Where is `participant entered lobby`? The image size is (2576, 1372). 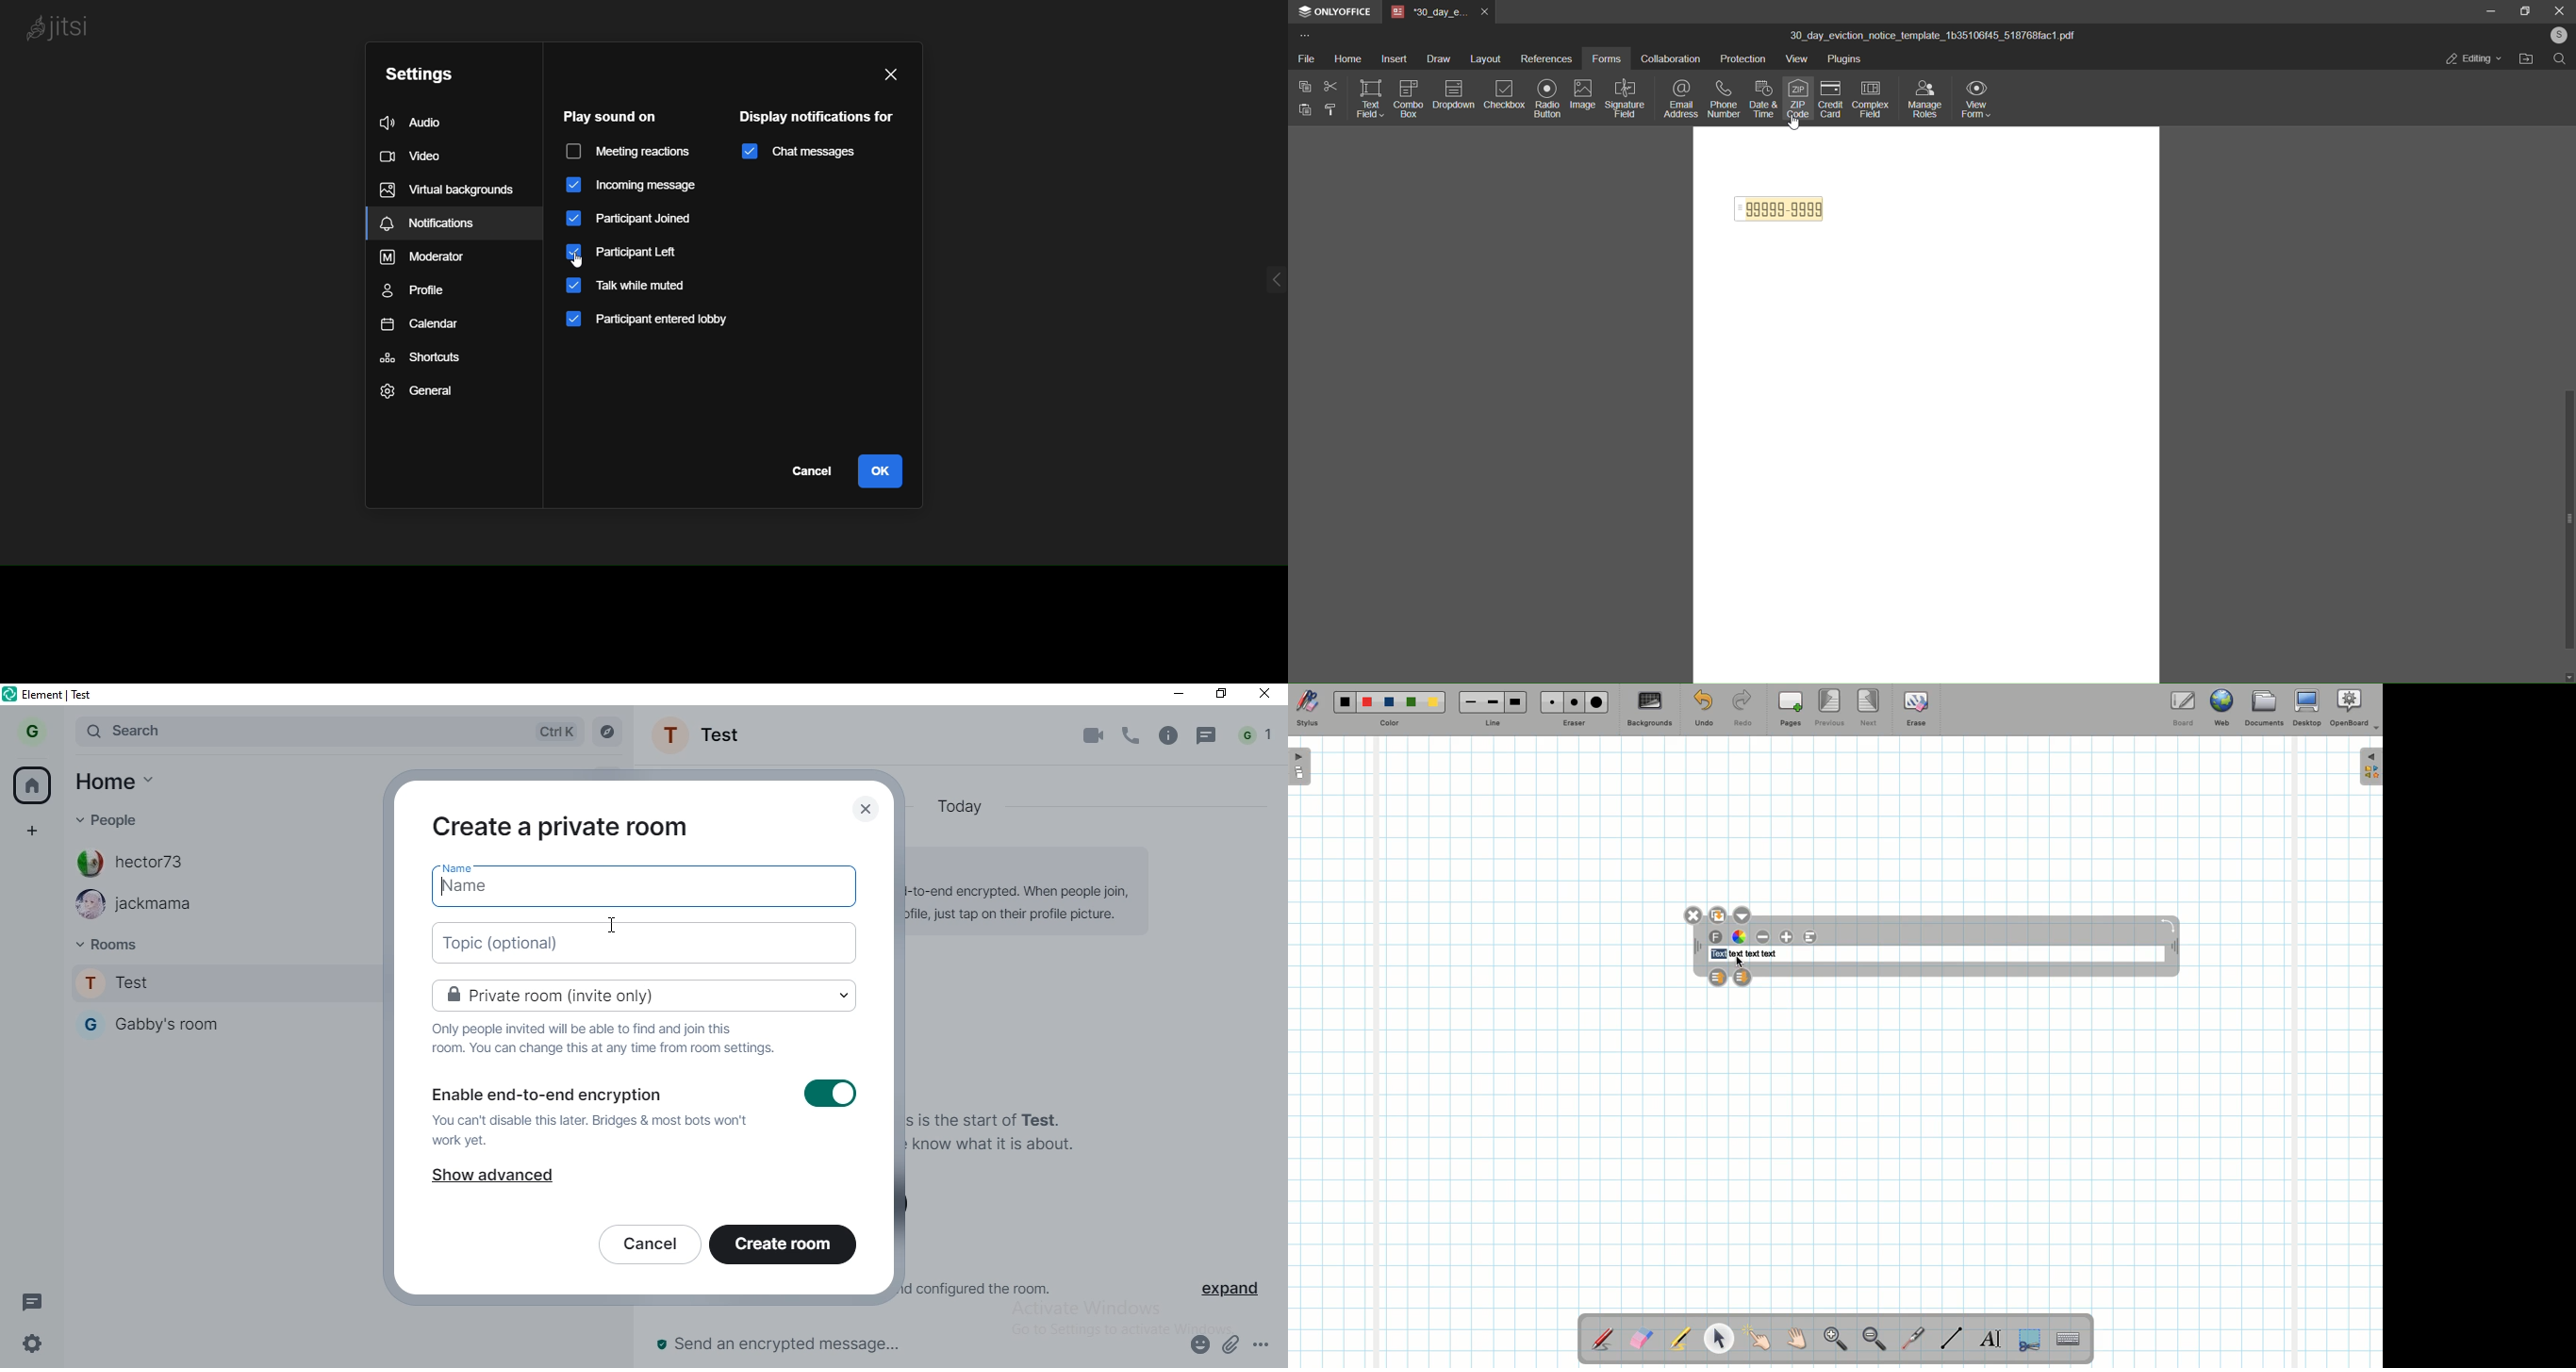 participant entered lobby is located at coordinates (664, 323).